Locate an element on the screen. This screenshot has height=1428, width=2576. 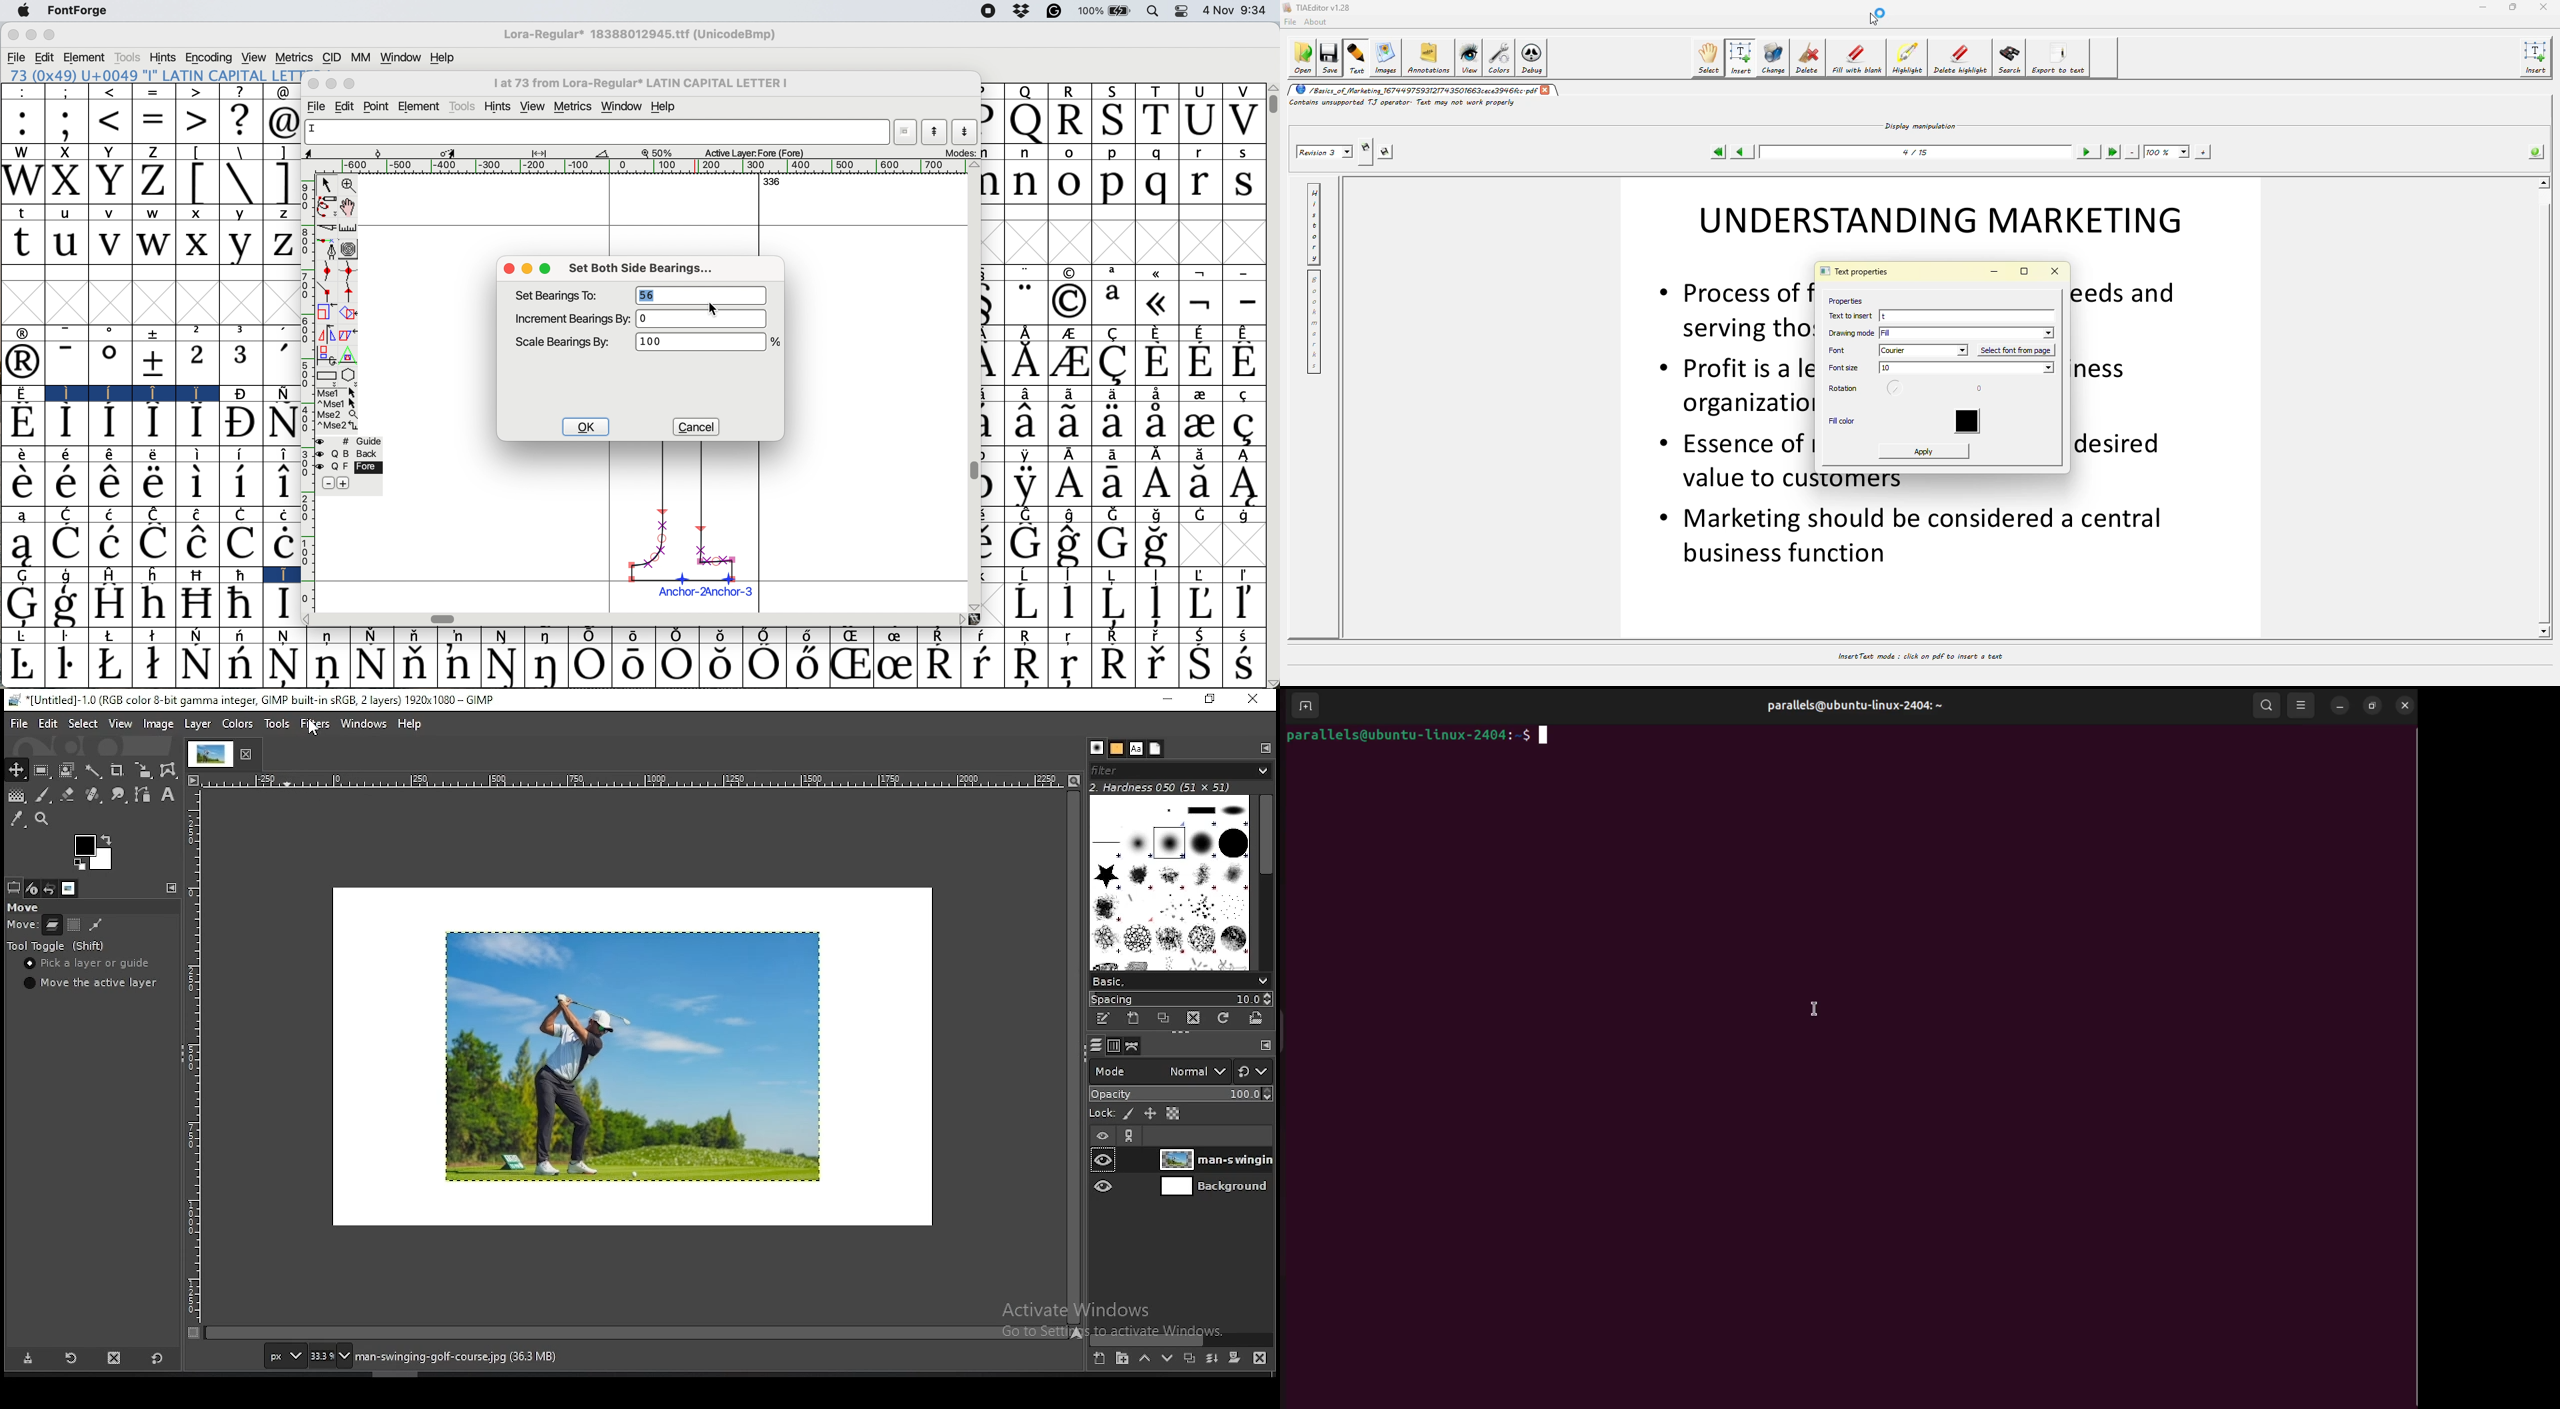
[ is located at coordinates (197, 153).